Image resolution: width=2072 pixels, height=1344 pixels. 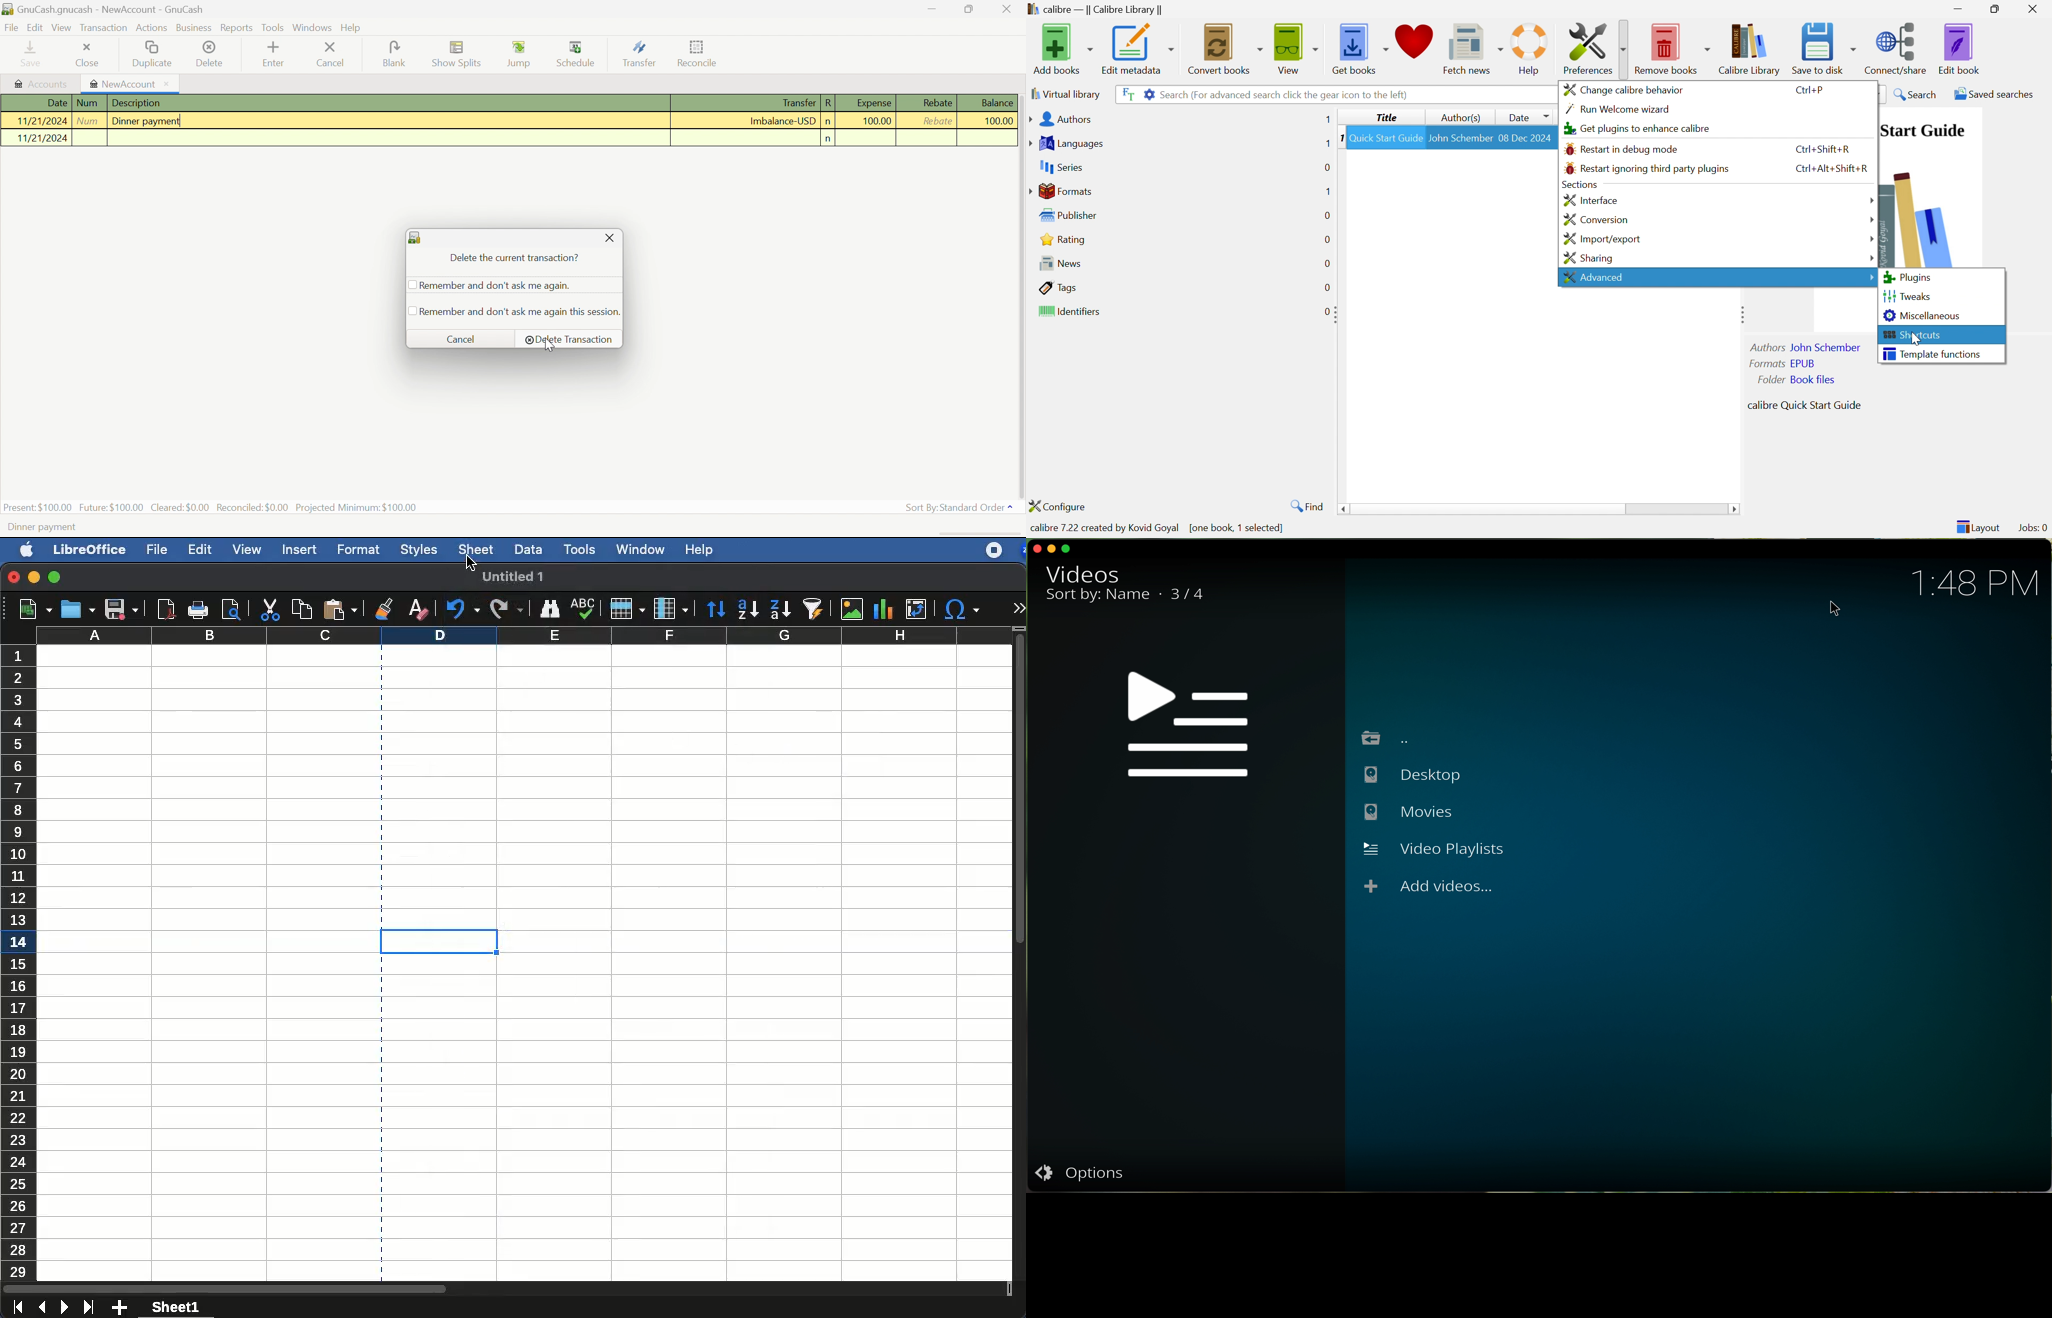 I want to click on Drop Down, so click(x=1871, y=221).